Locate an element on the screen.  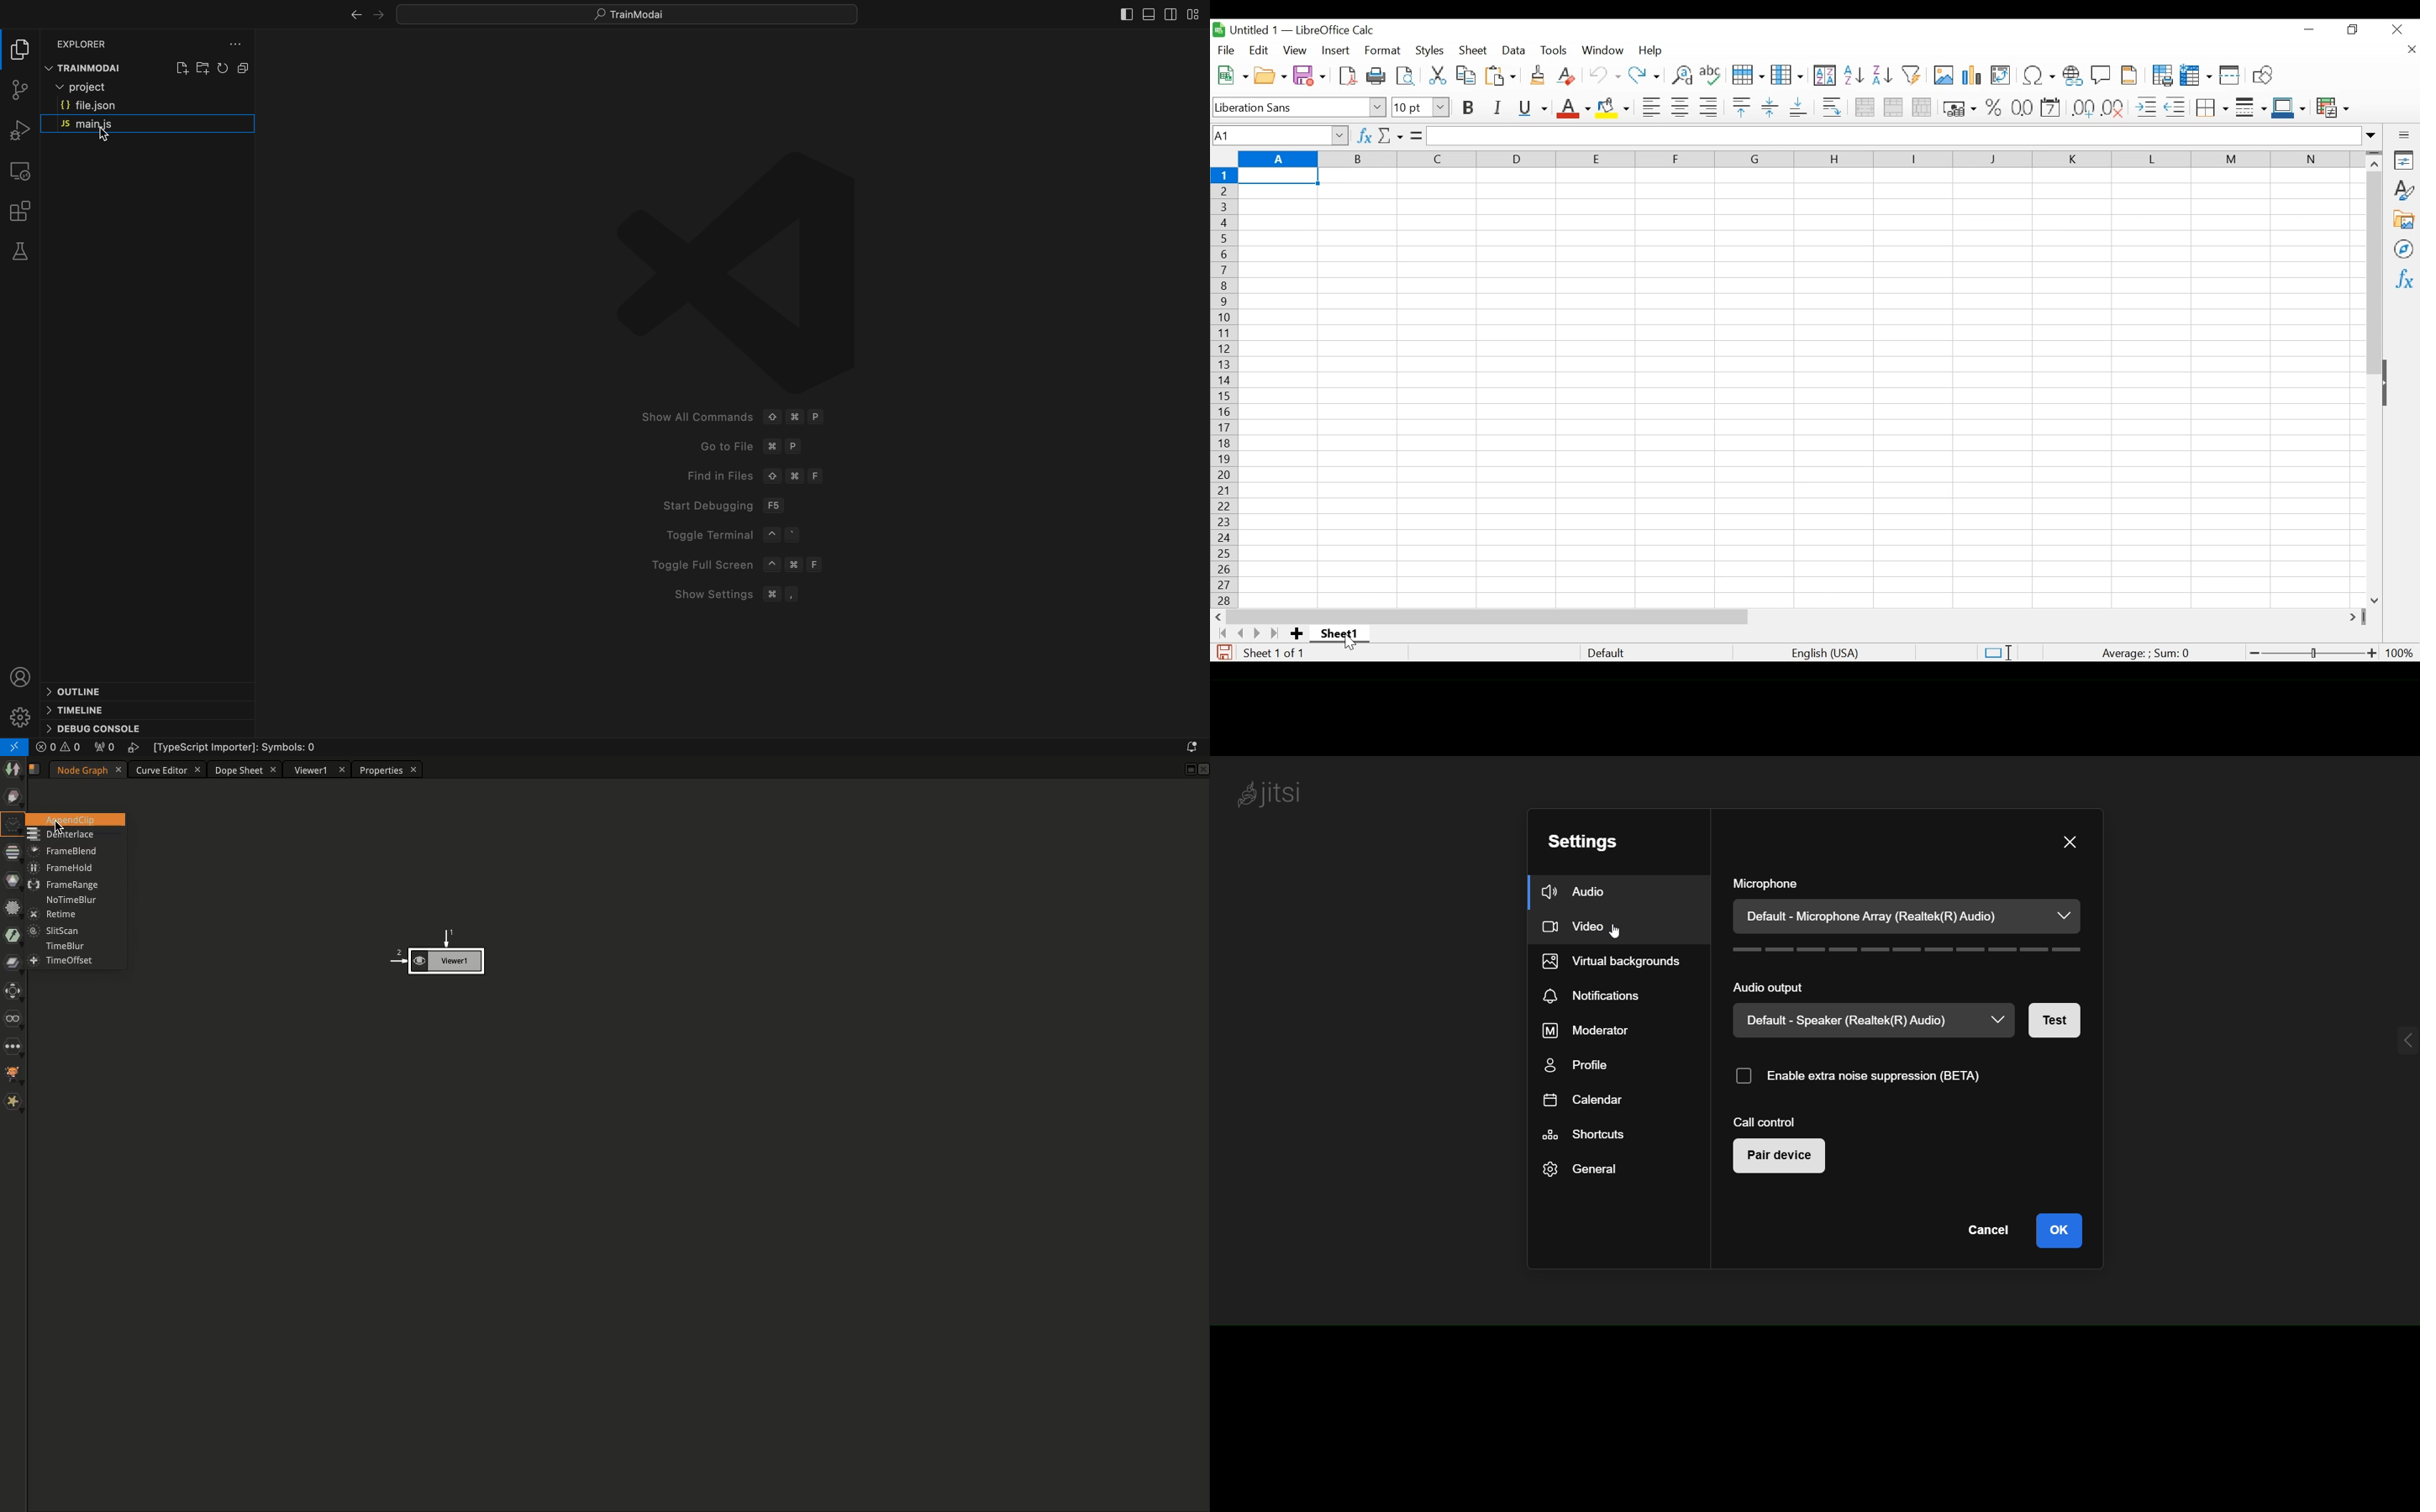
Show/Hide Pane is located at coordinates (2391, 384).